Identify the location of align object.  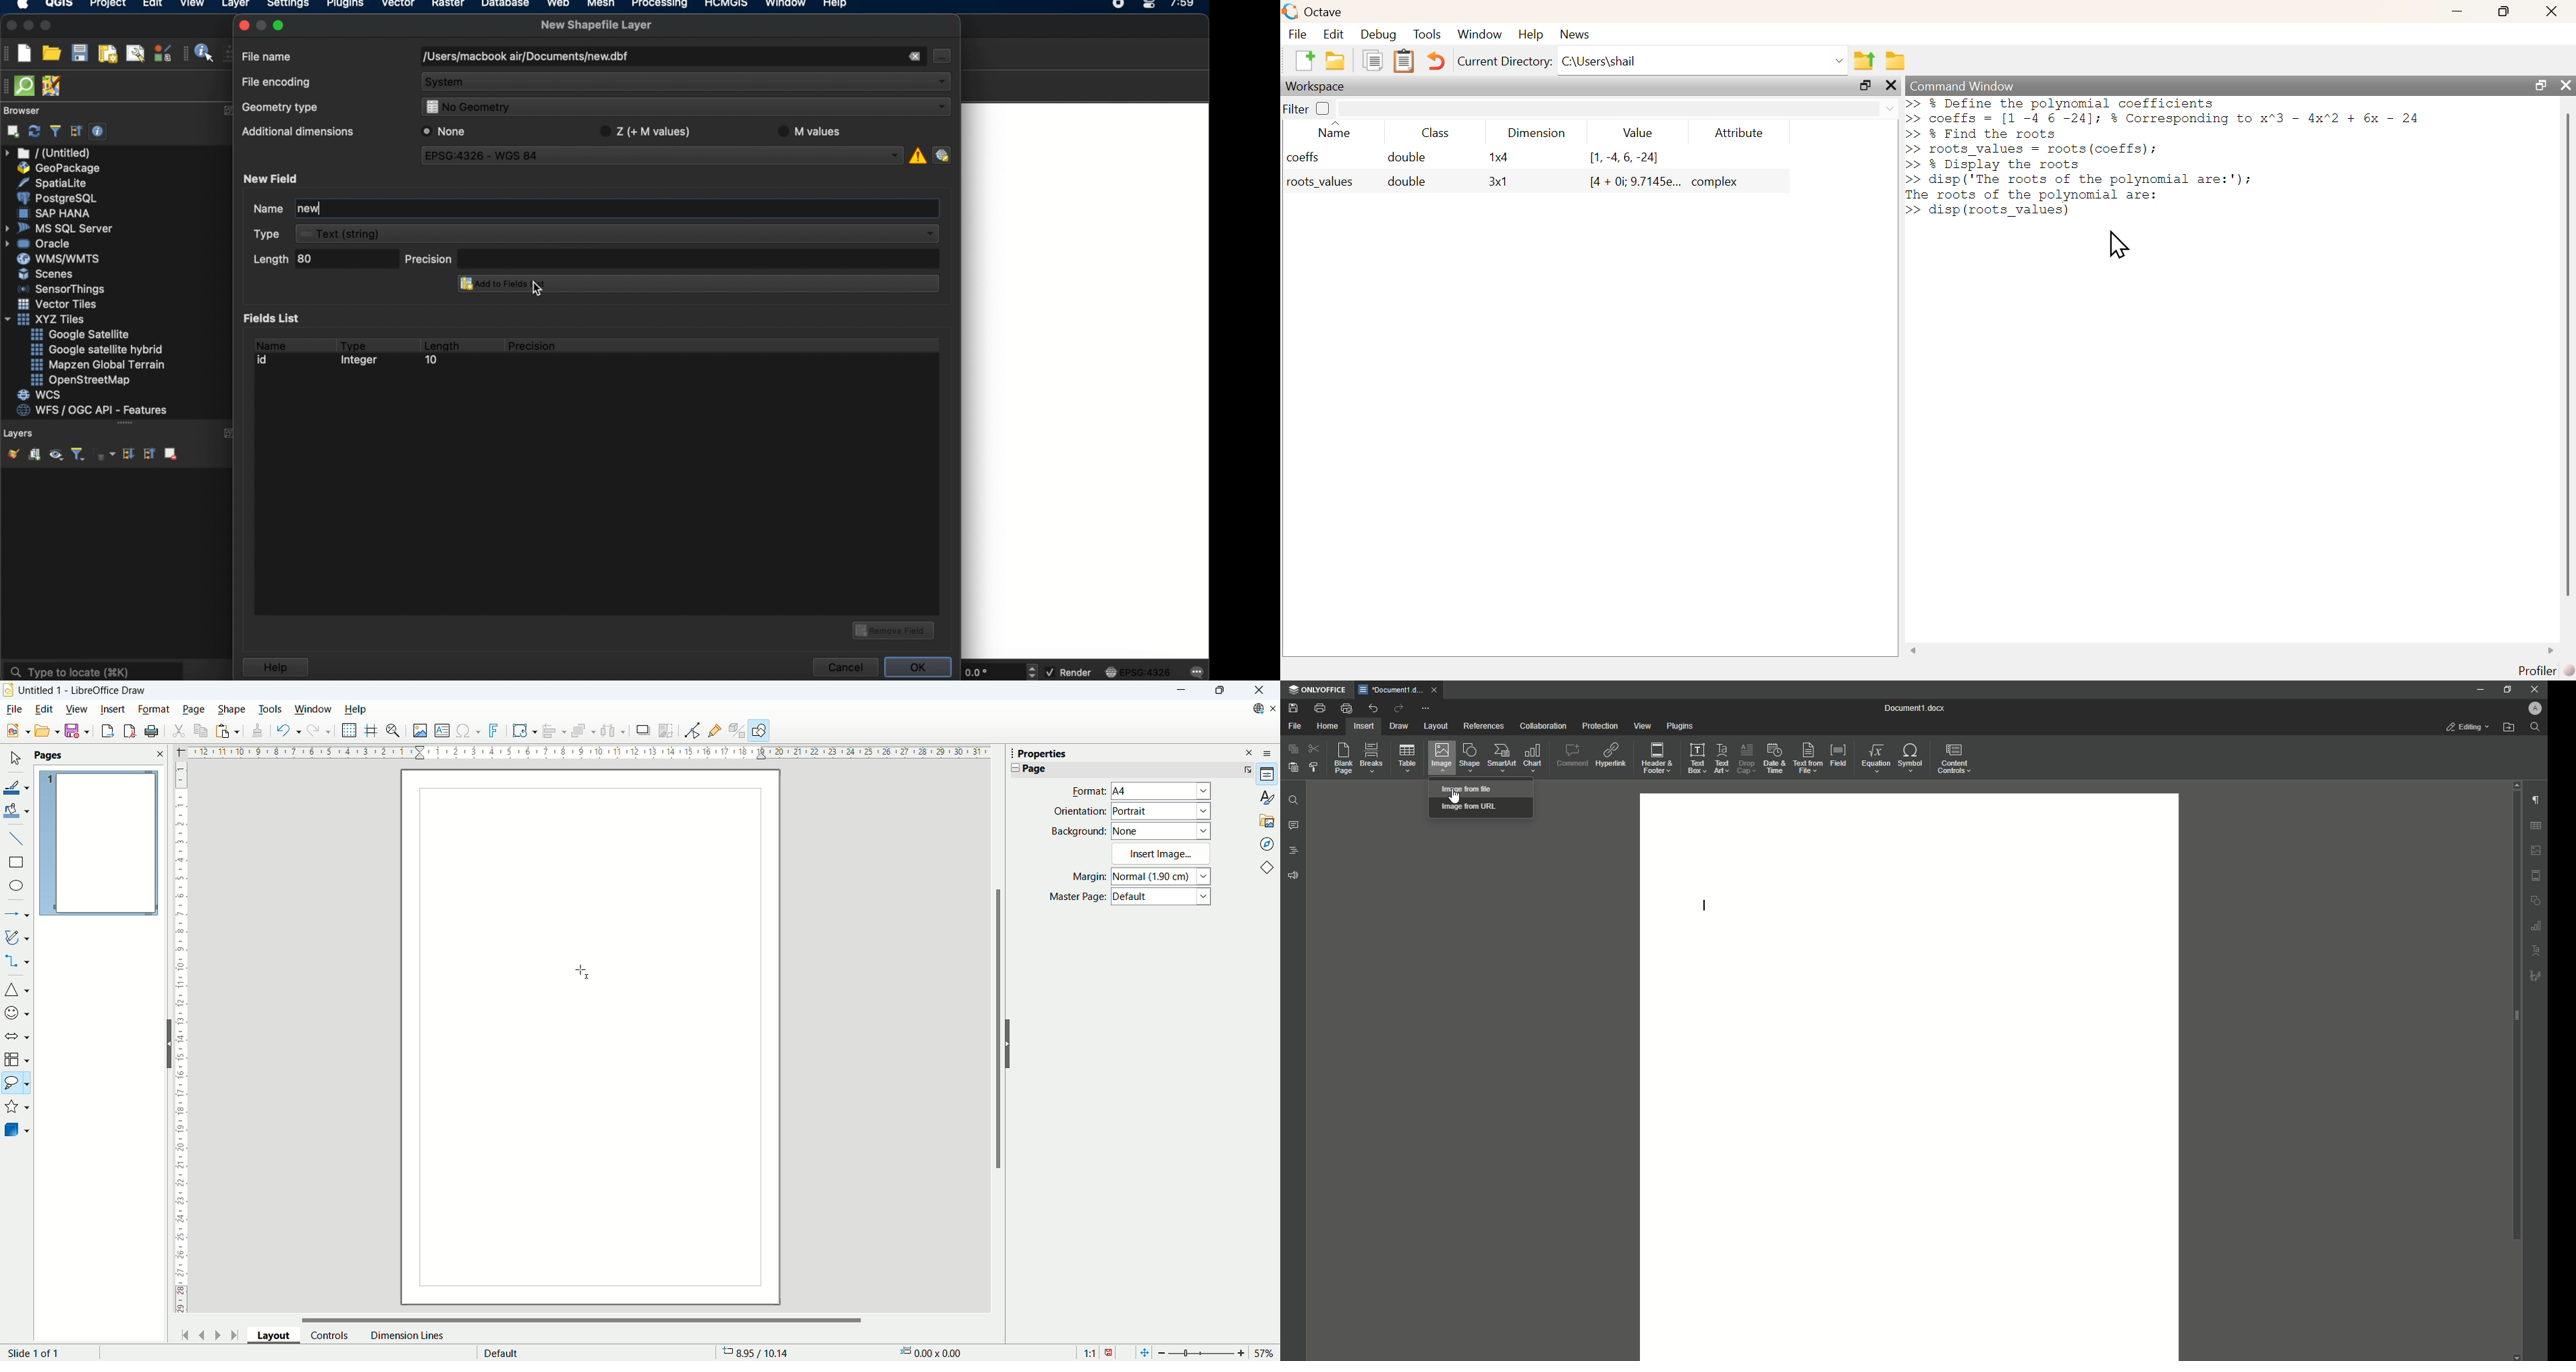
(558, 731).